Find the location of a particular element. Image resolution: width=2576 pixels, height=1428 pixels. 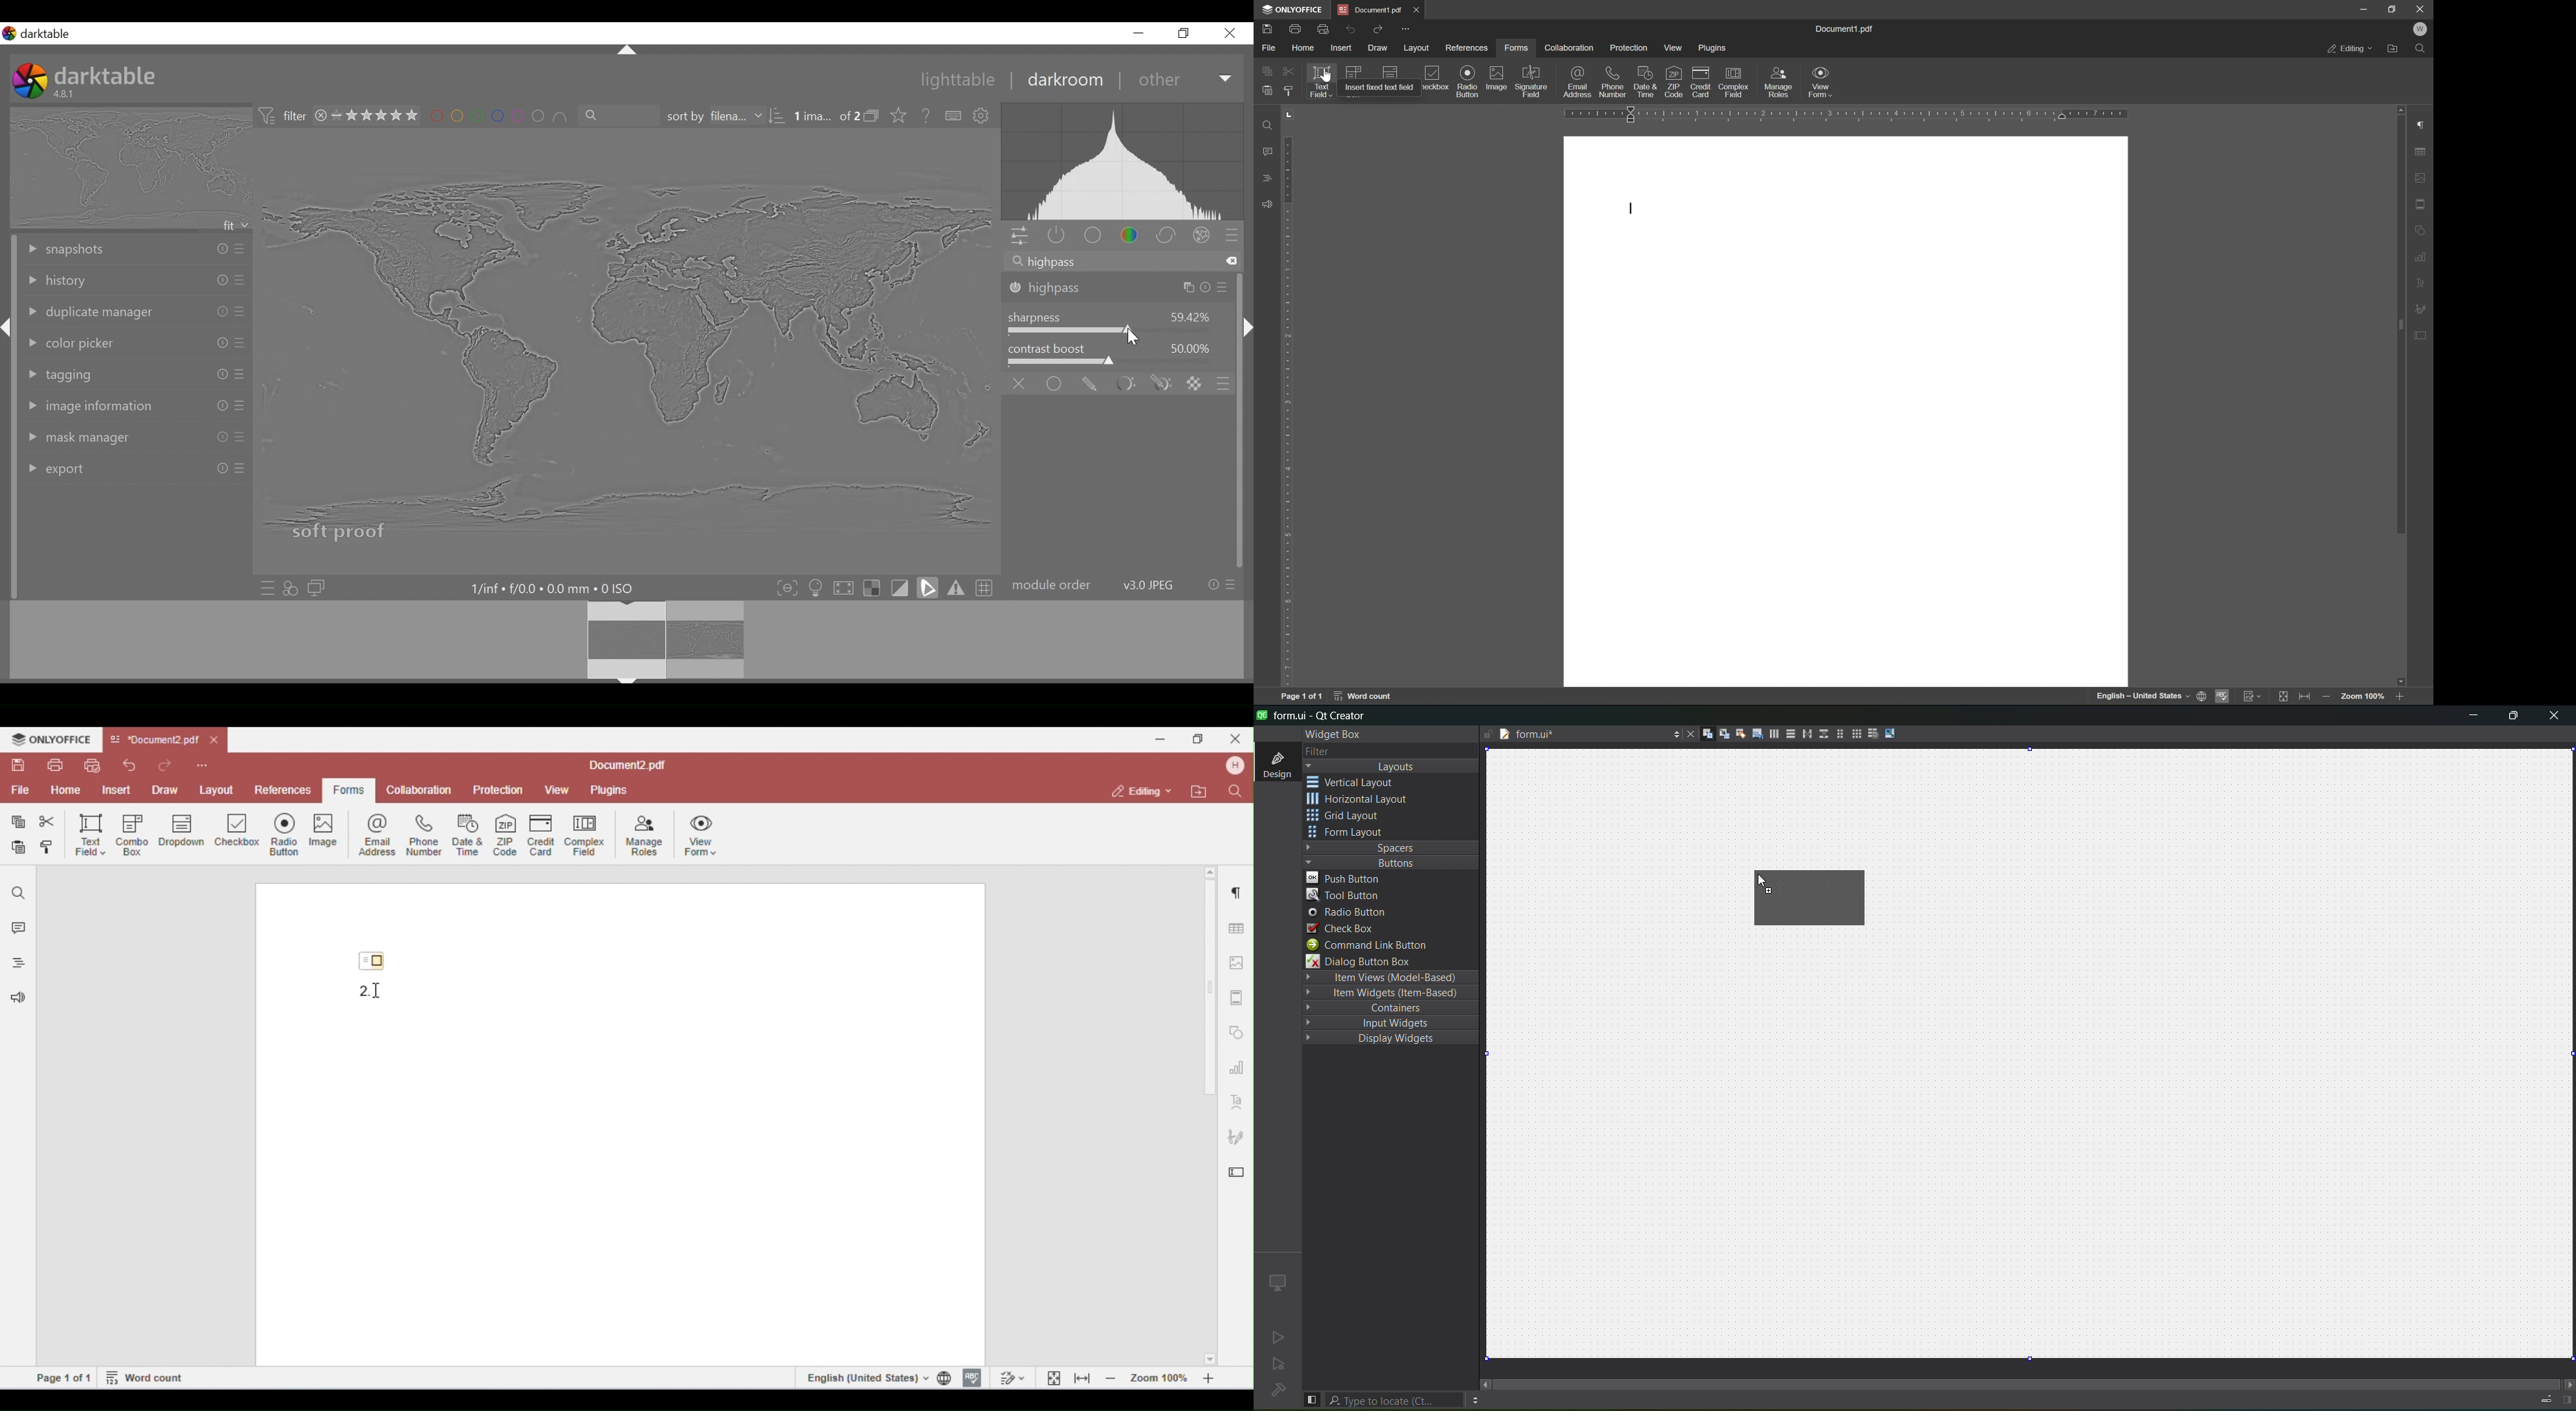

4.8.1 is located at coordinates (66, 93).